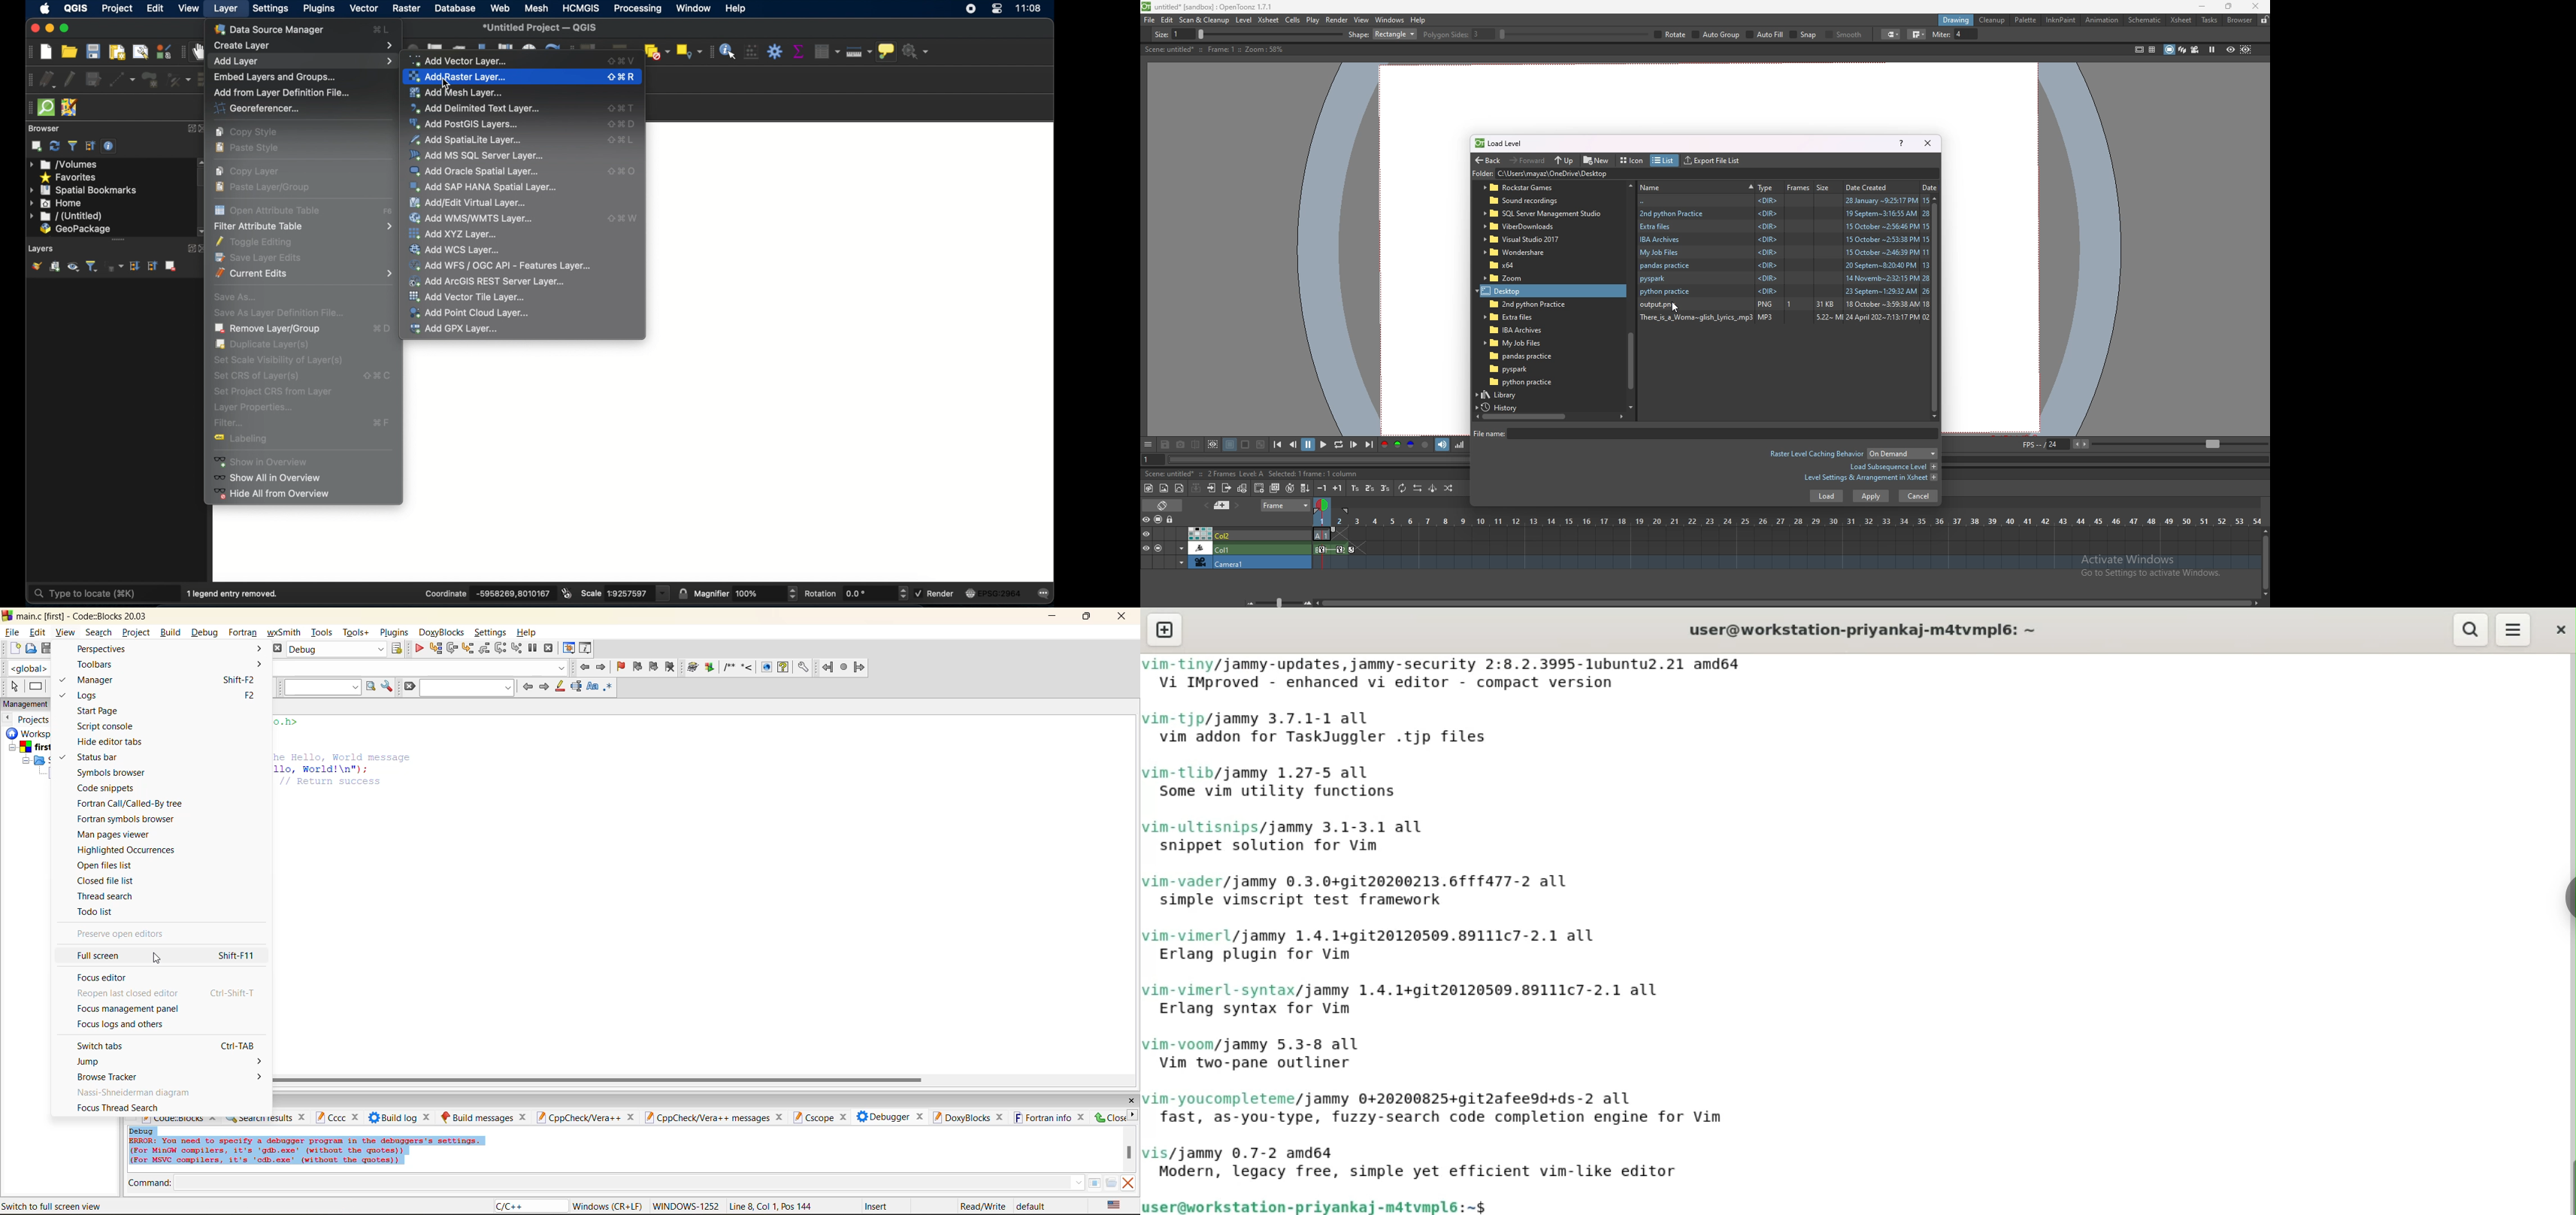  Describe the element at coordinates (1515, 291) in the screenshot. I see `folder` at that location.